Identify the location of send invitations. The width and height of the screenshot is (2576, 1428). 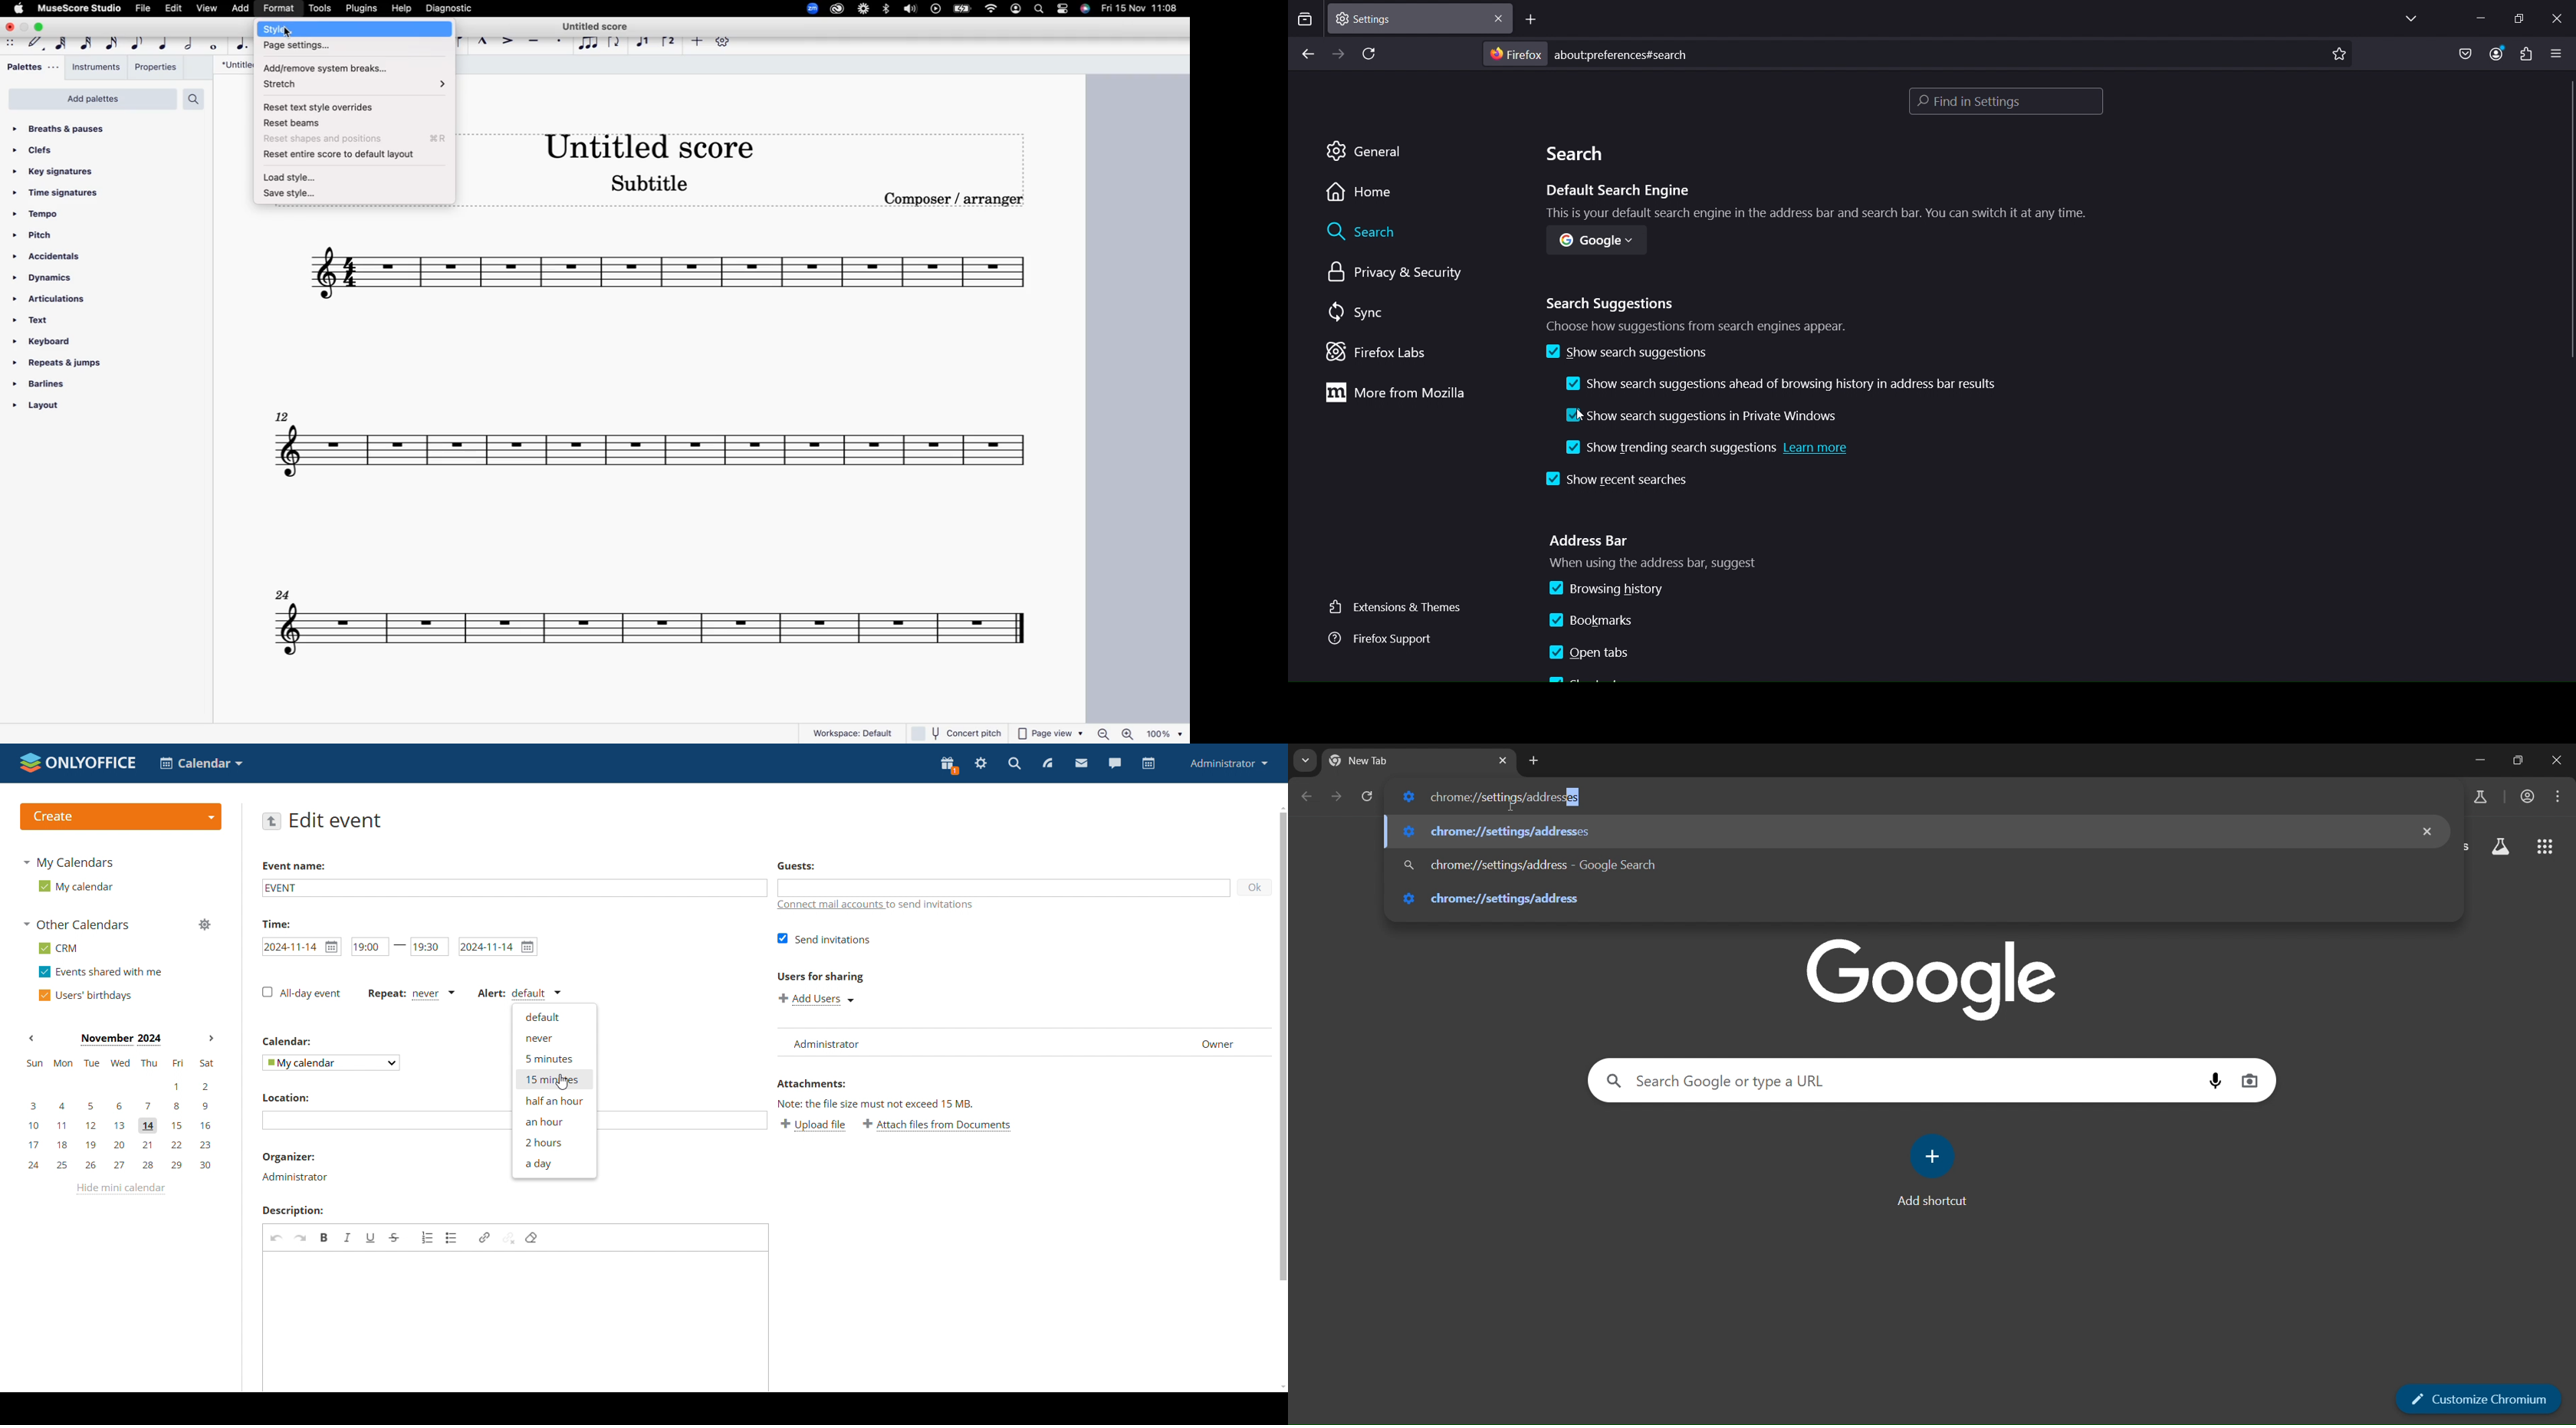
(824, 938).